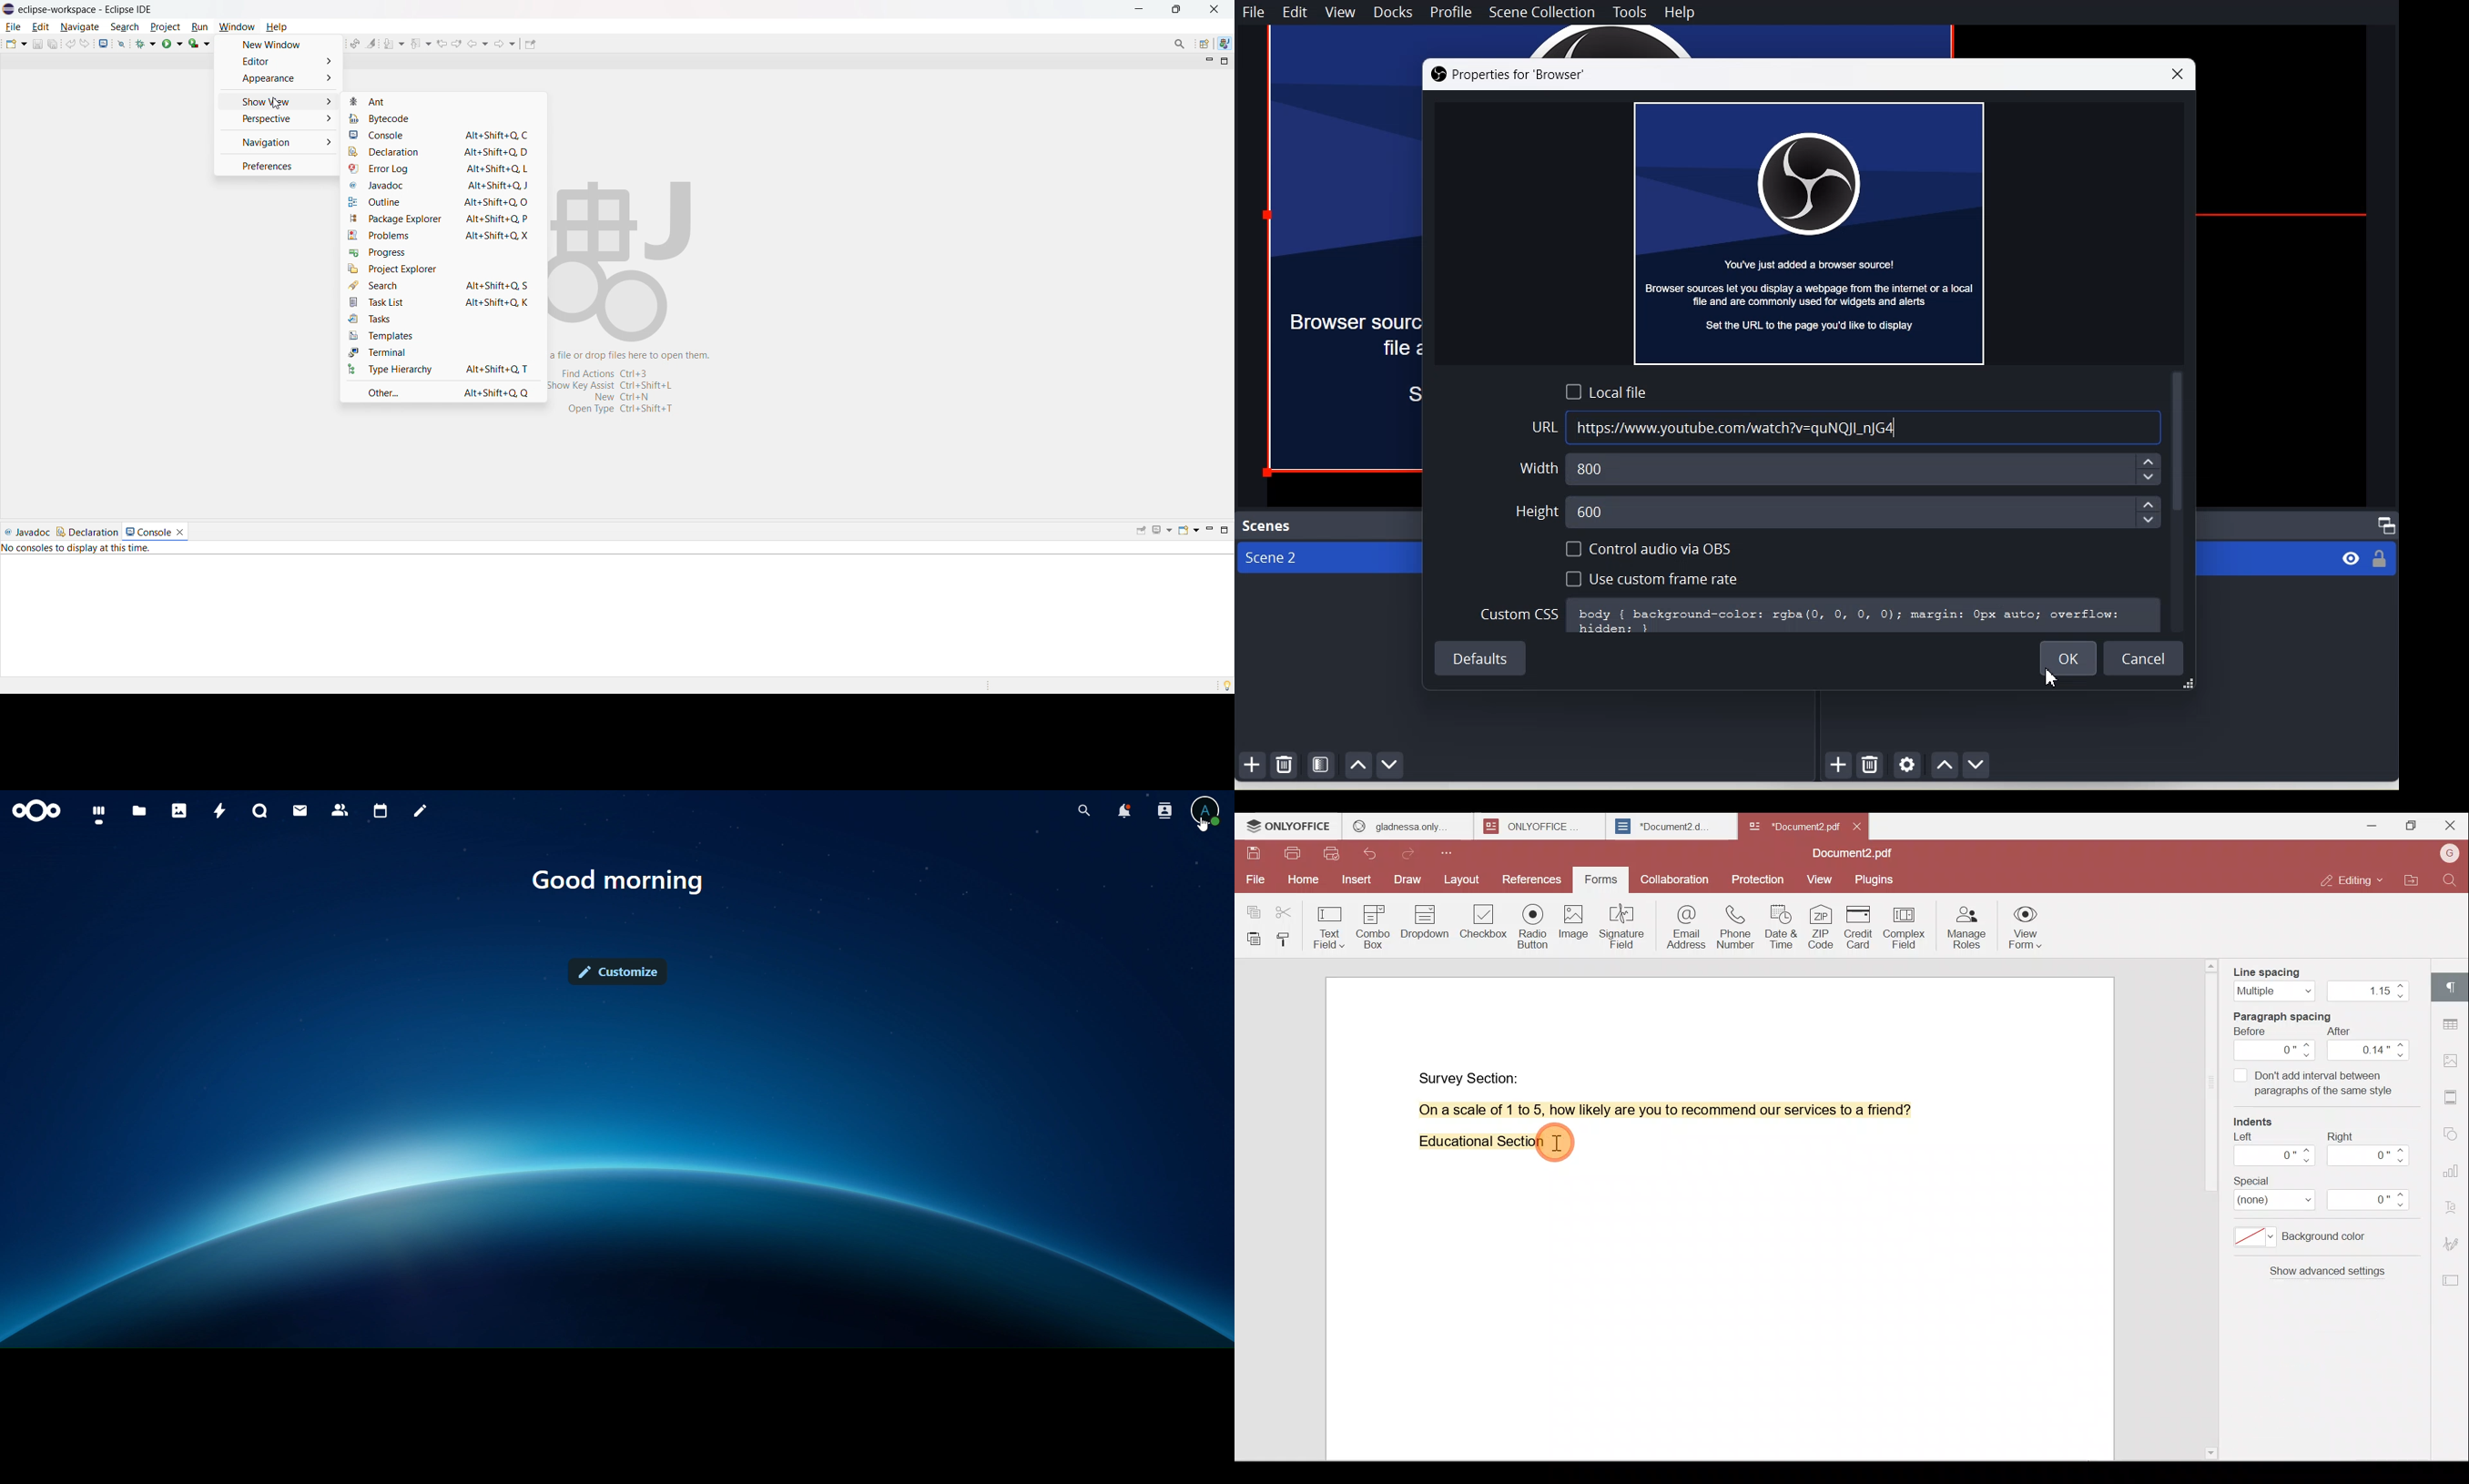  What do you see at coordinates (620, 972) in the screenshot?
I see `customize` at bounding box center [620, 972].